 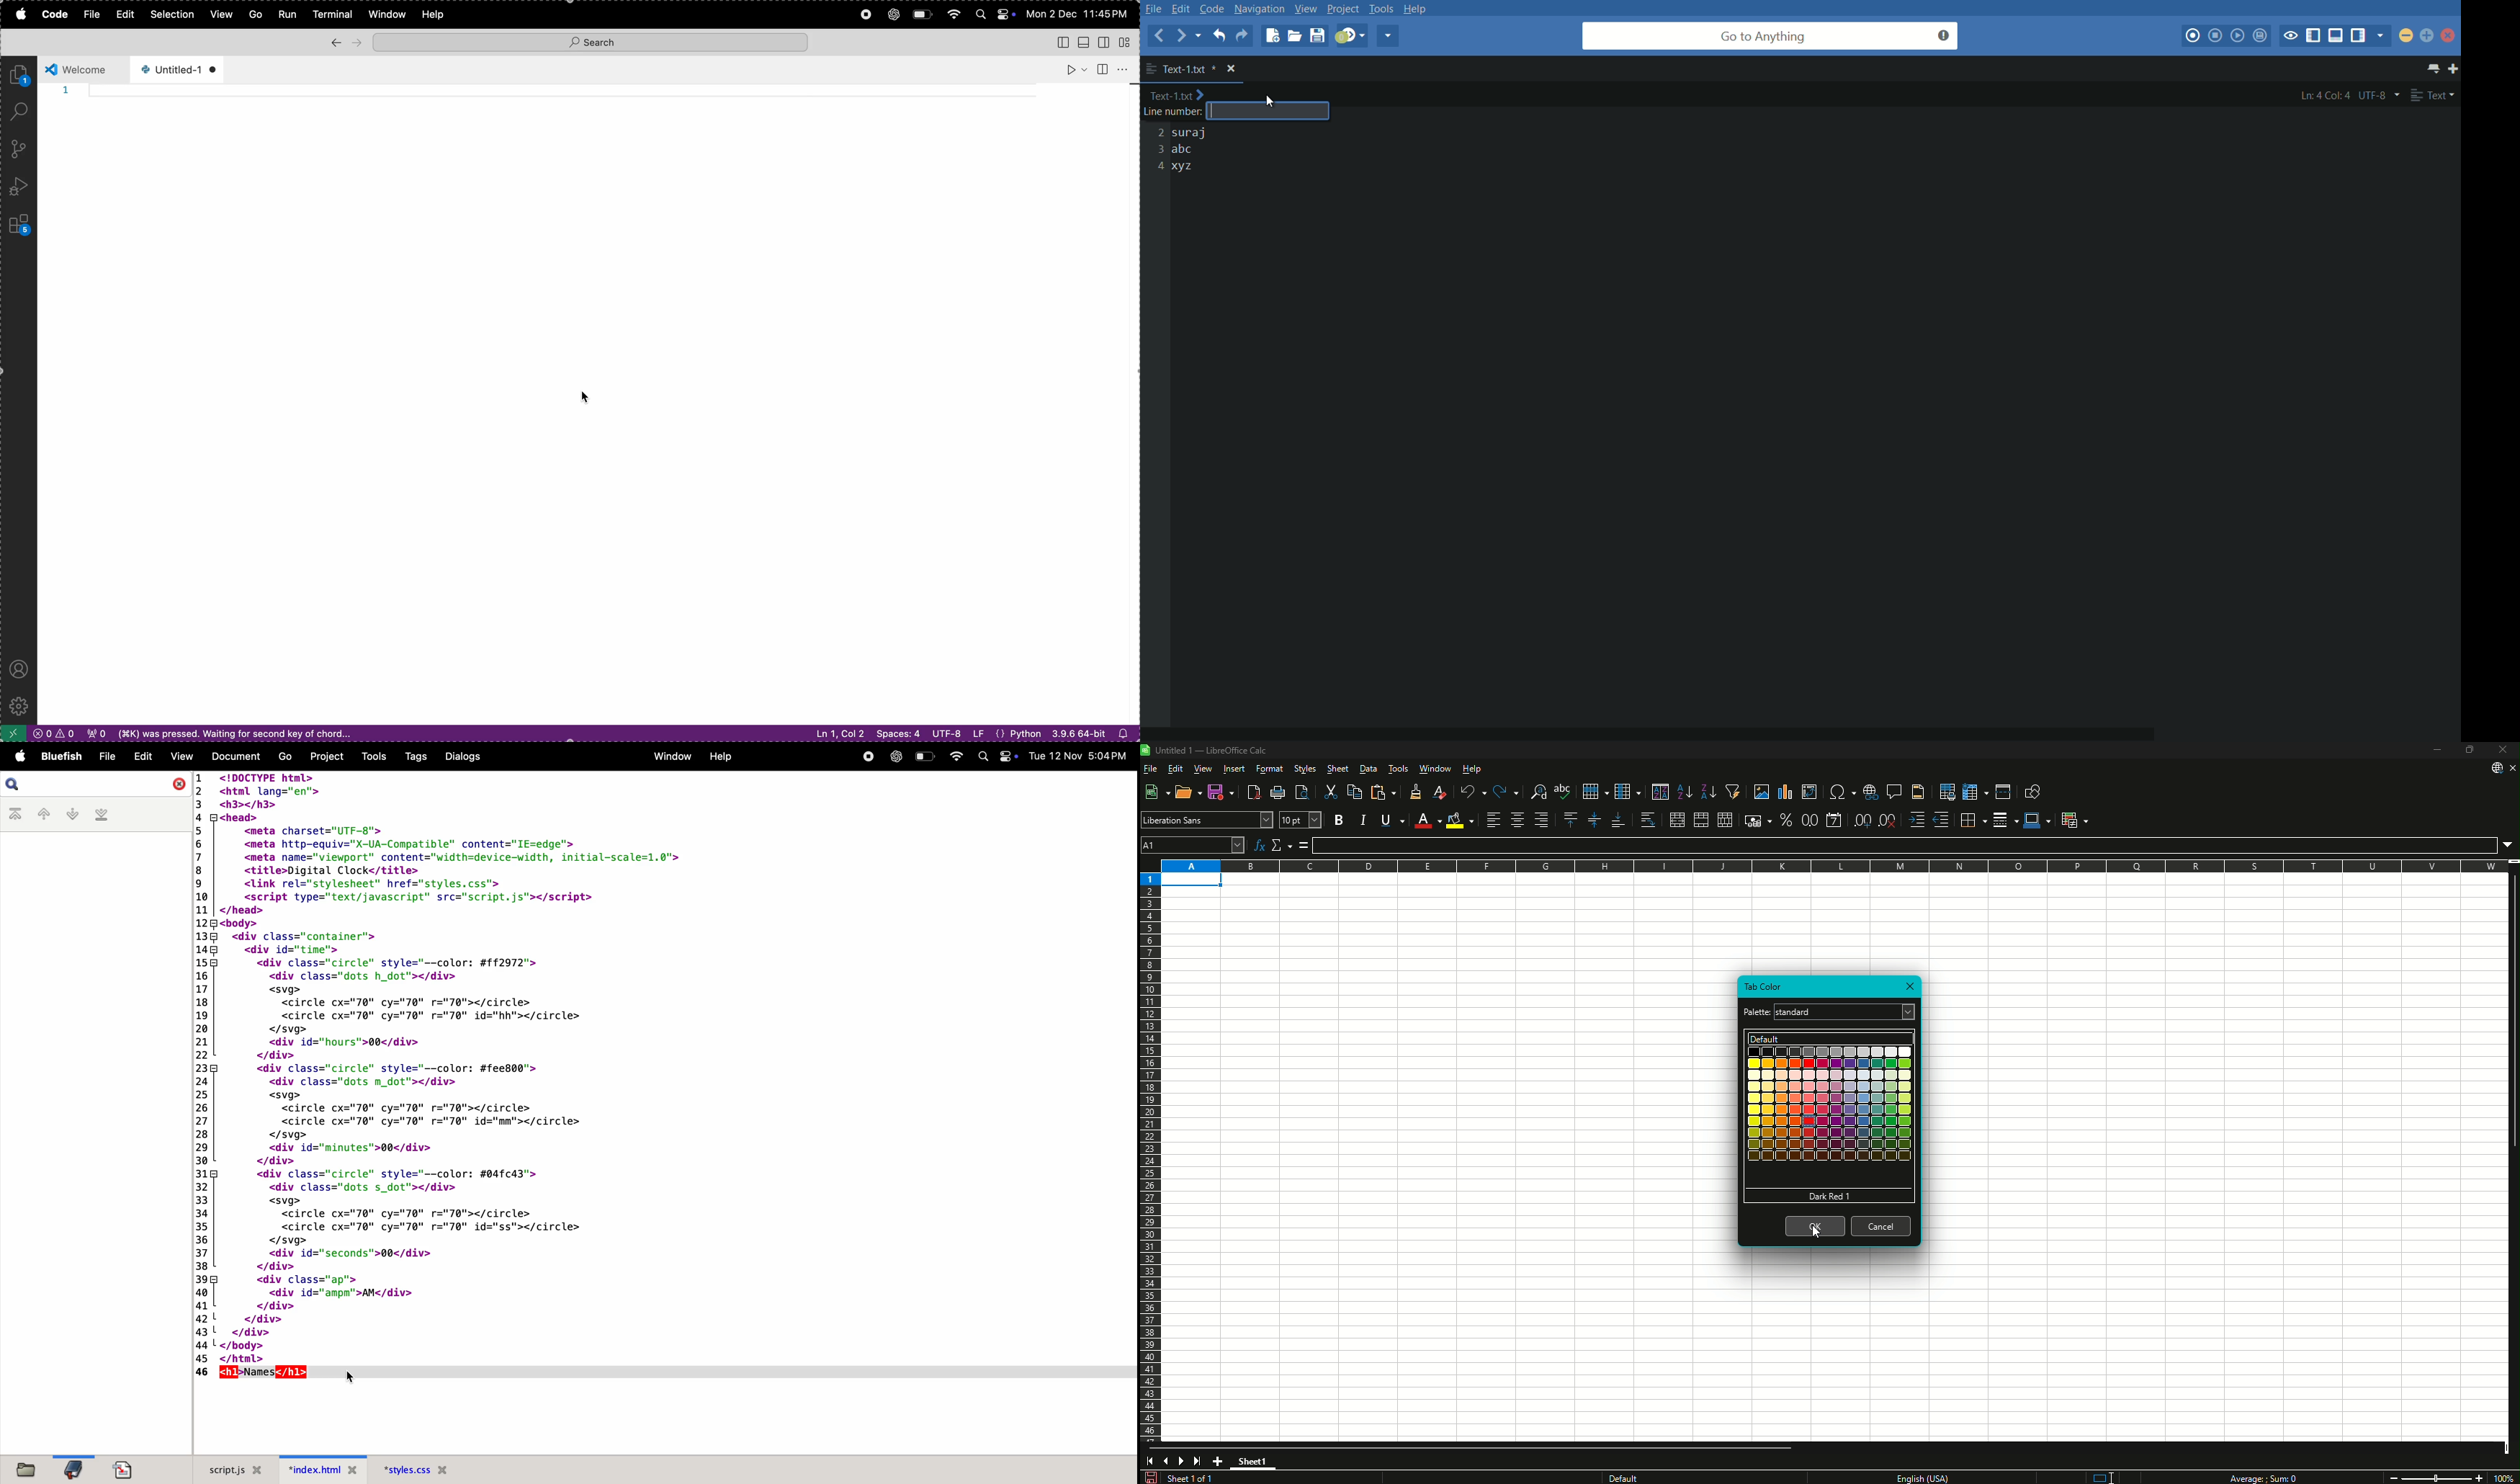 What do you see at coordinates (2512, 768) in the screenshot?
I see `Close sheet` at bounding box center [2512, 768].